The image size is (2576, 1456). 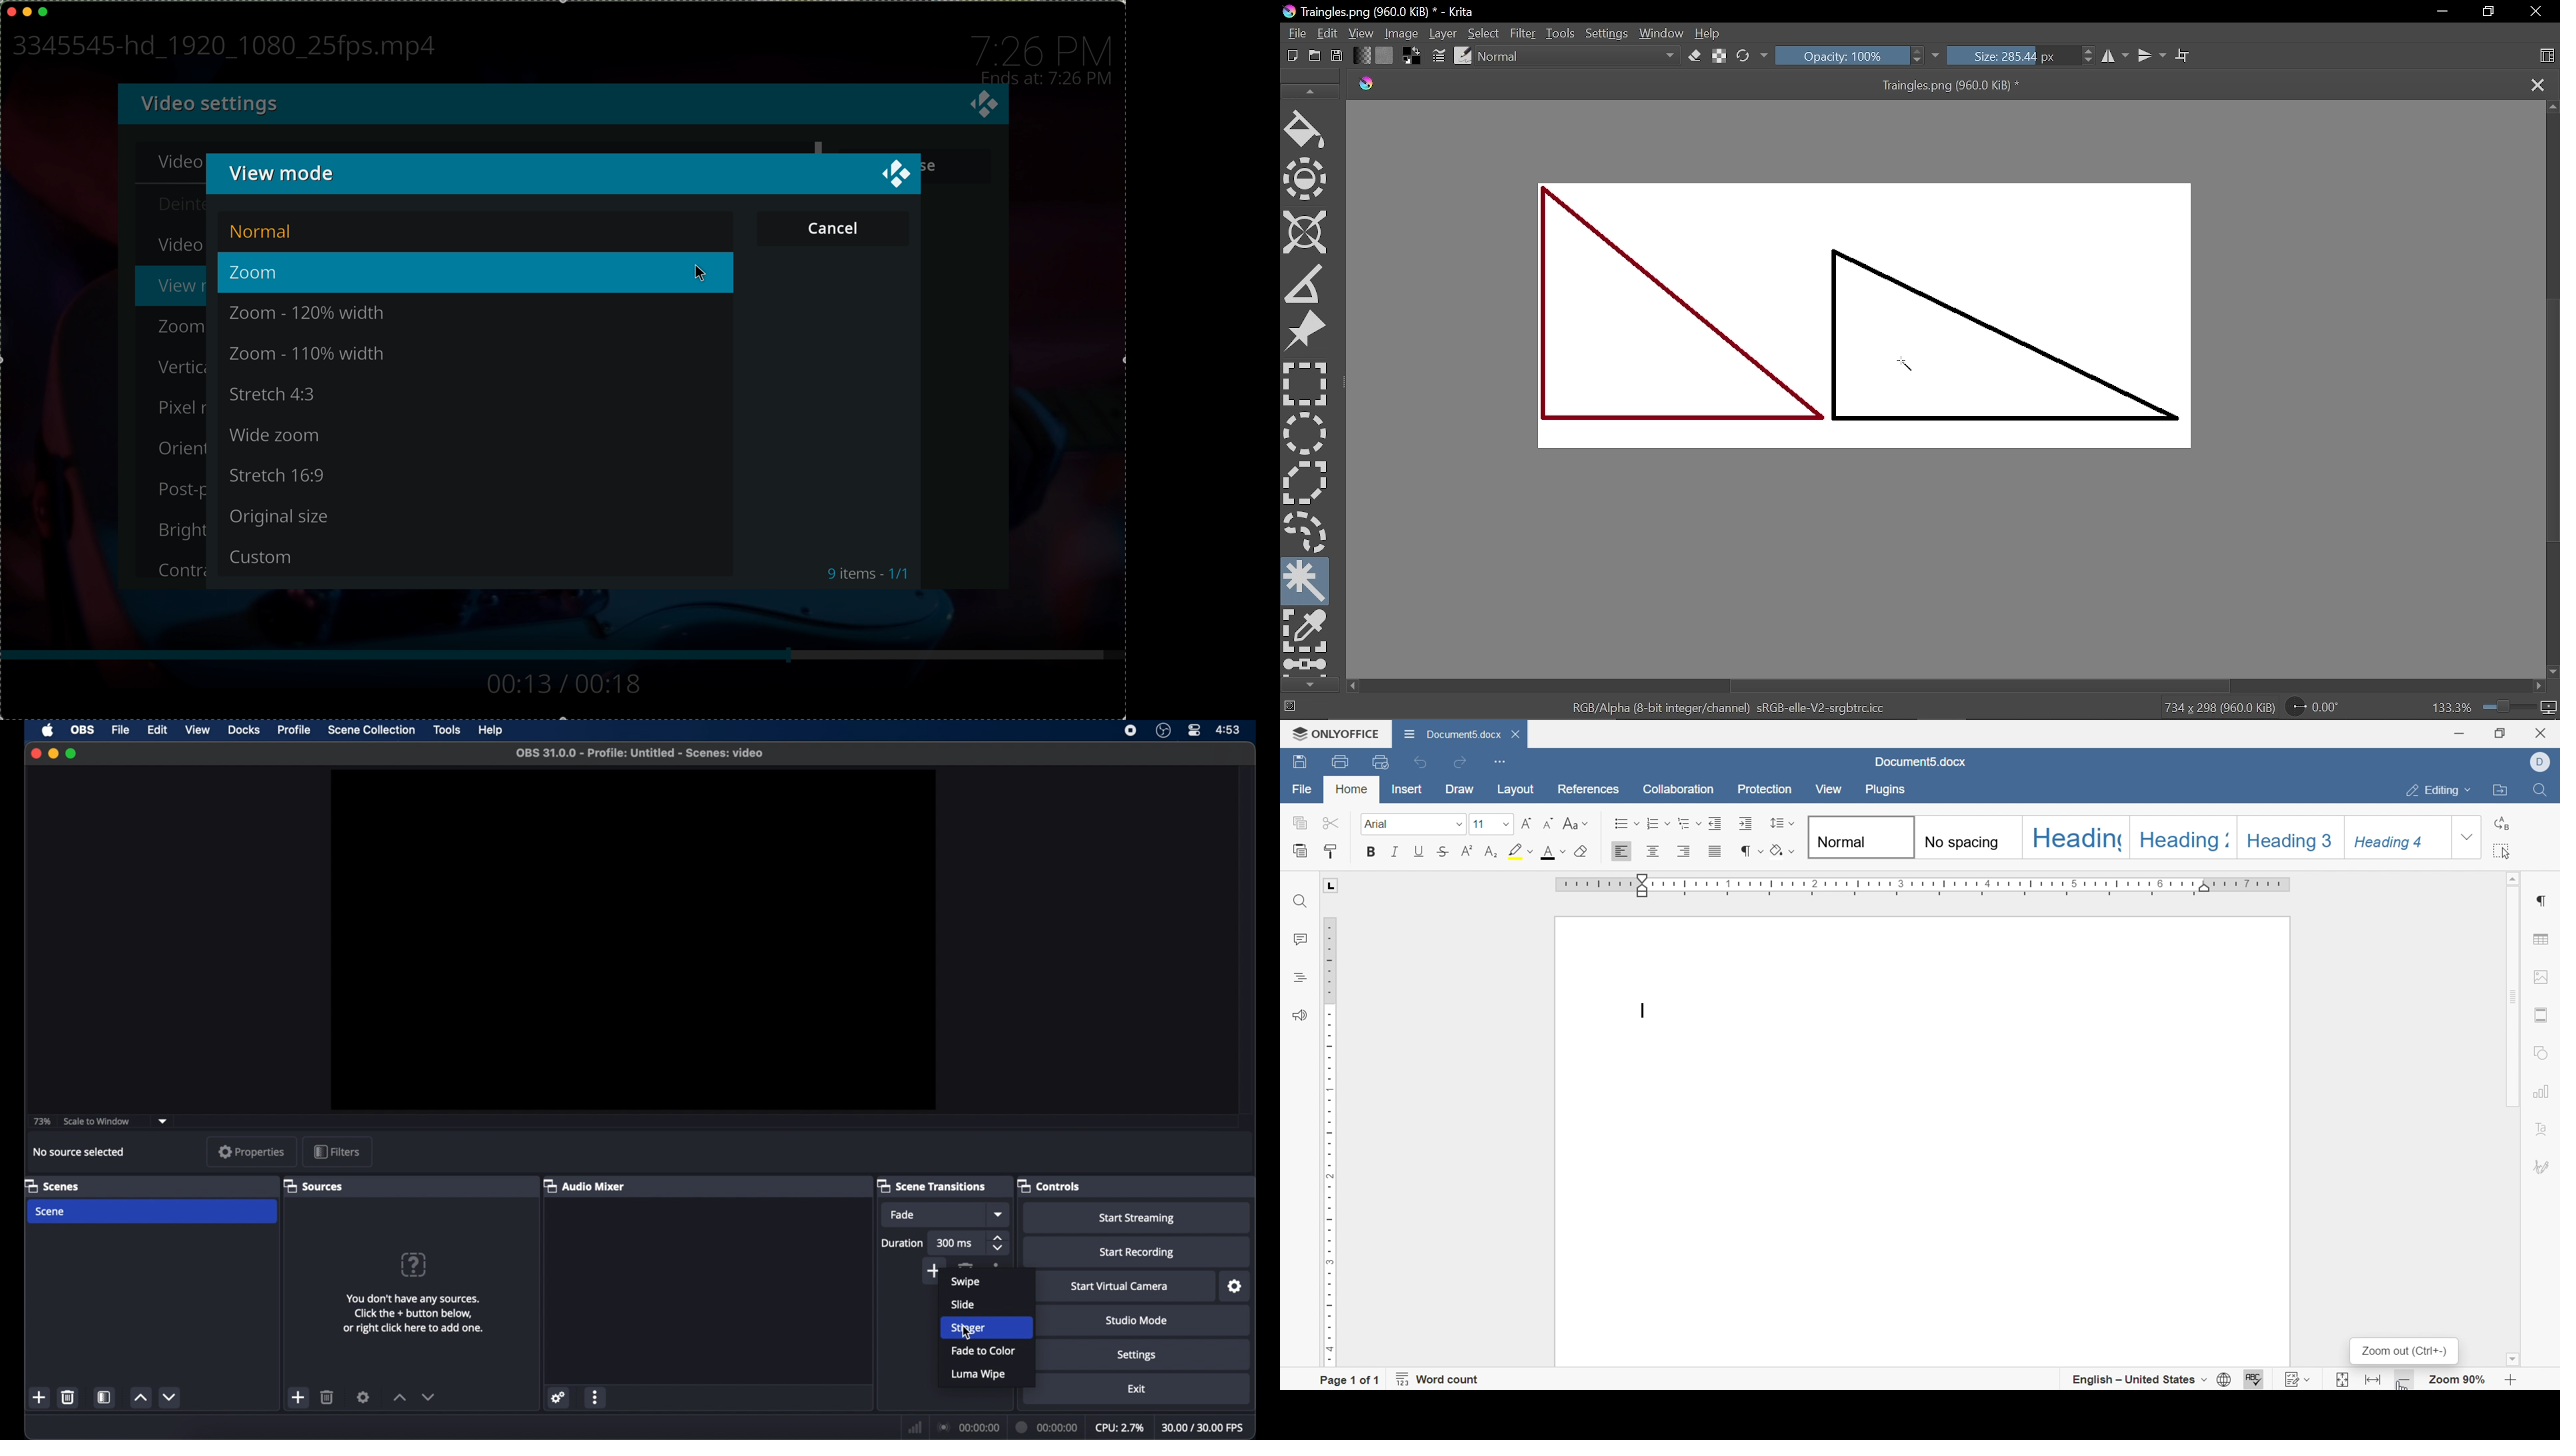 What do you see at coordinates (597, 1398) in the screenshot?
I see `more options` at bounding box center [597, 1398].